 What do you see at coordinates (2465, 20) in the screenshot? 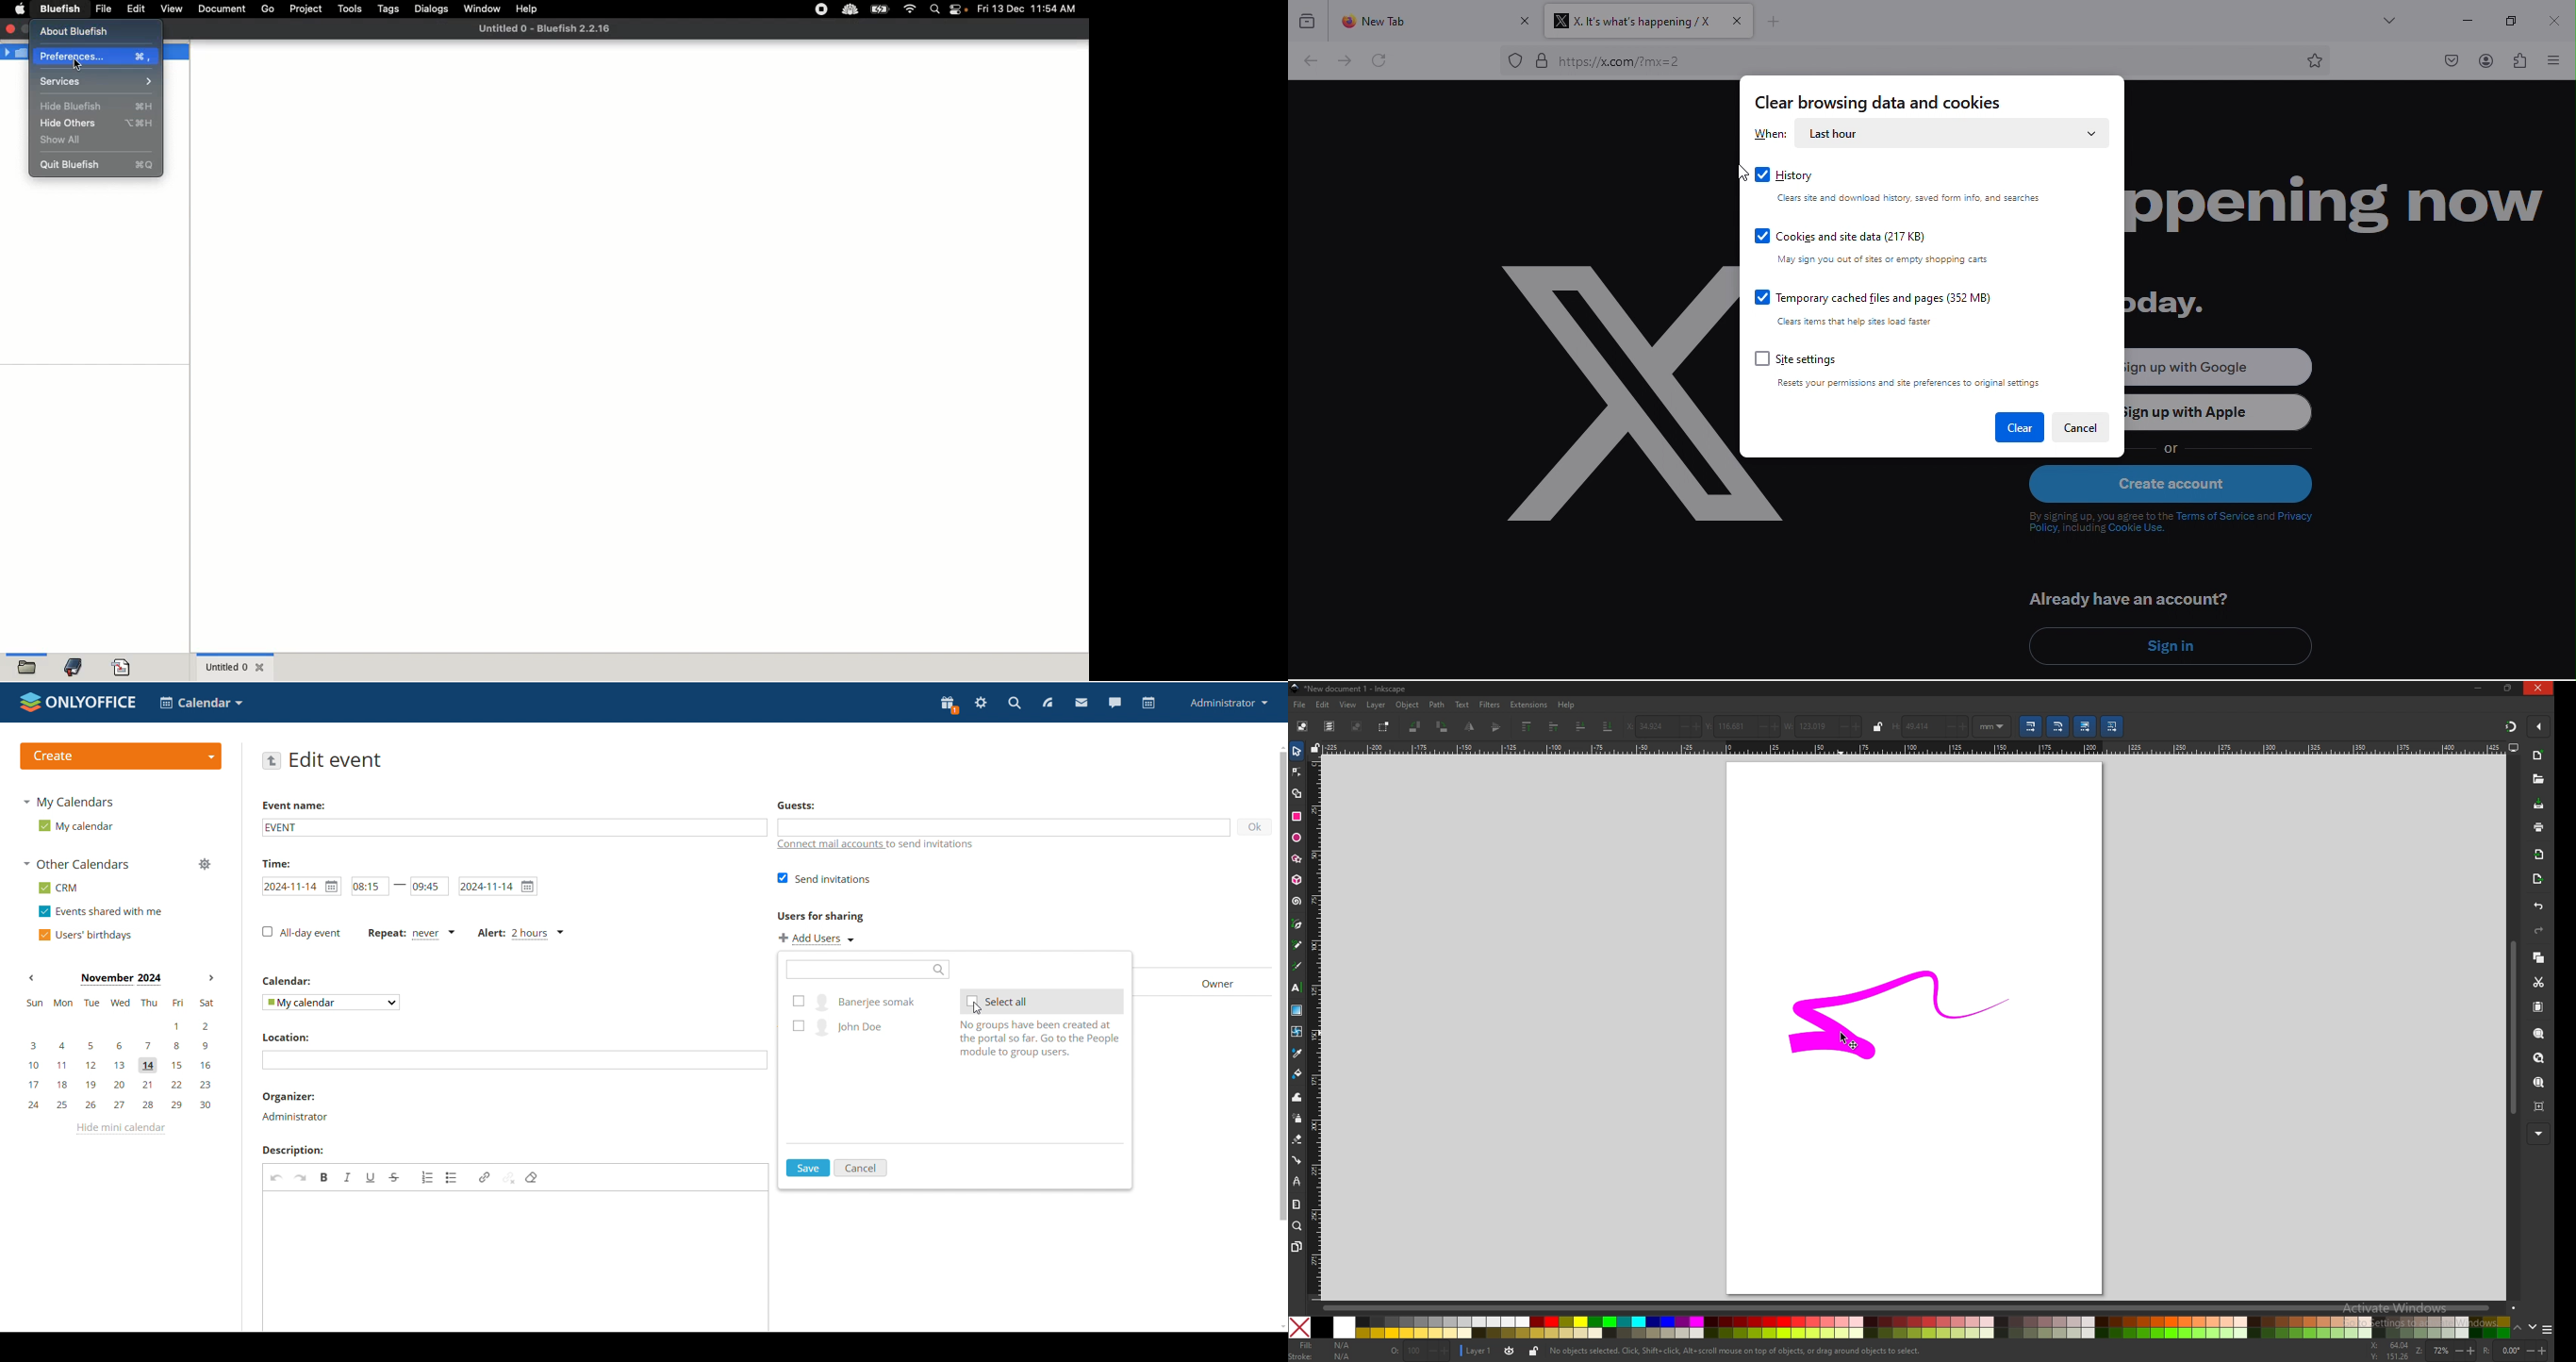
I see `minimize` at bounding box center [2465, 20].